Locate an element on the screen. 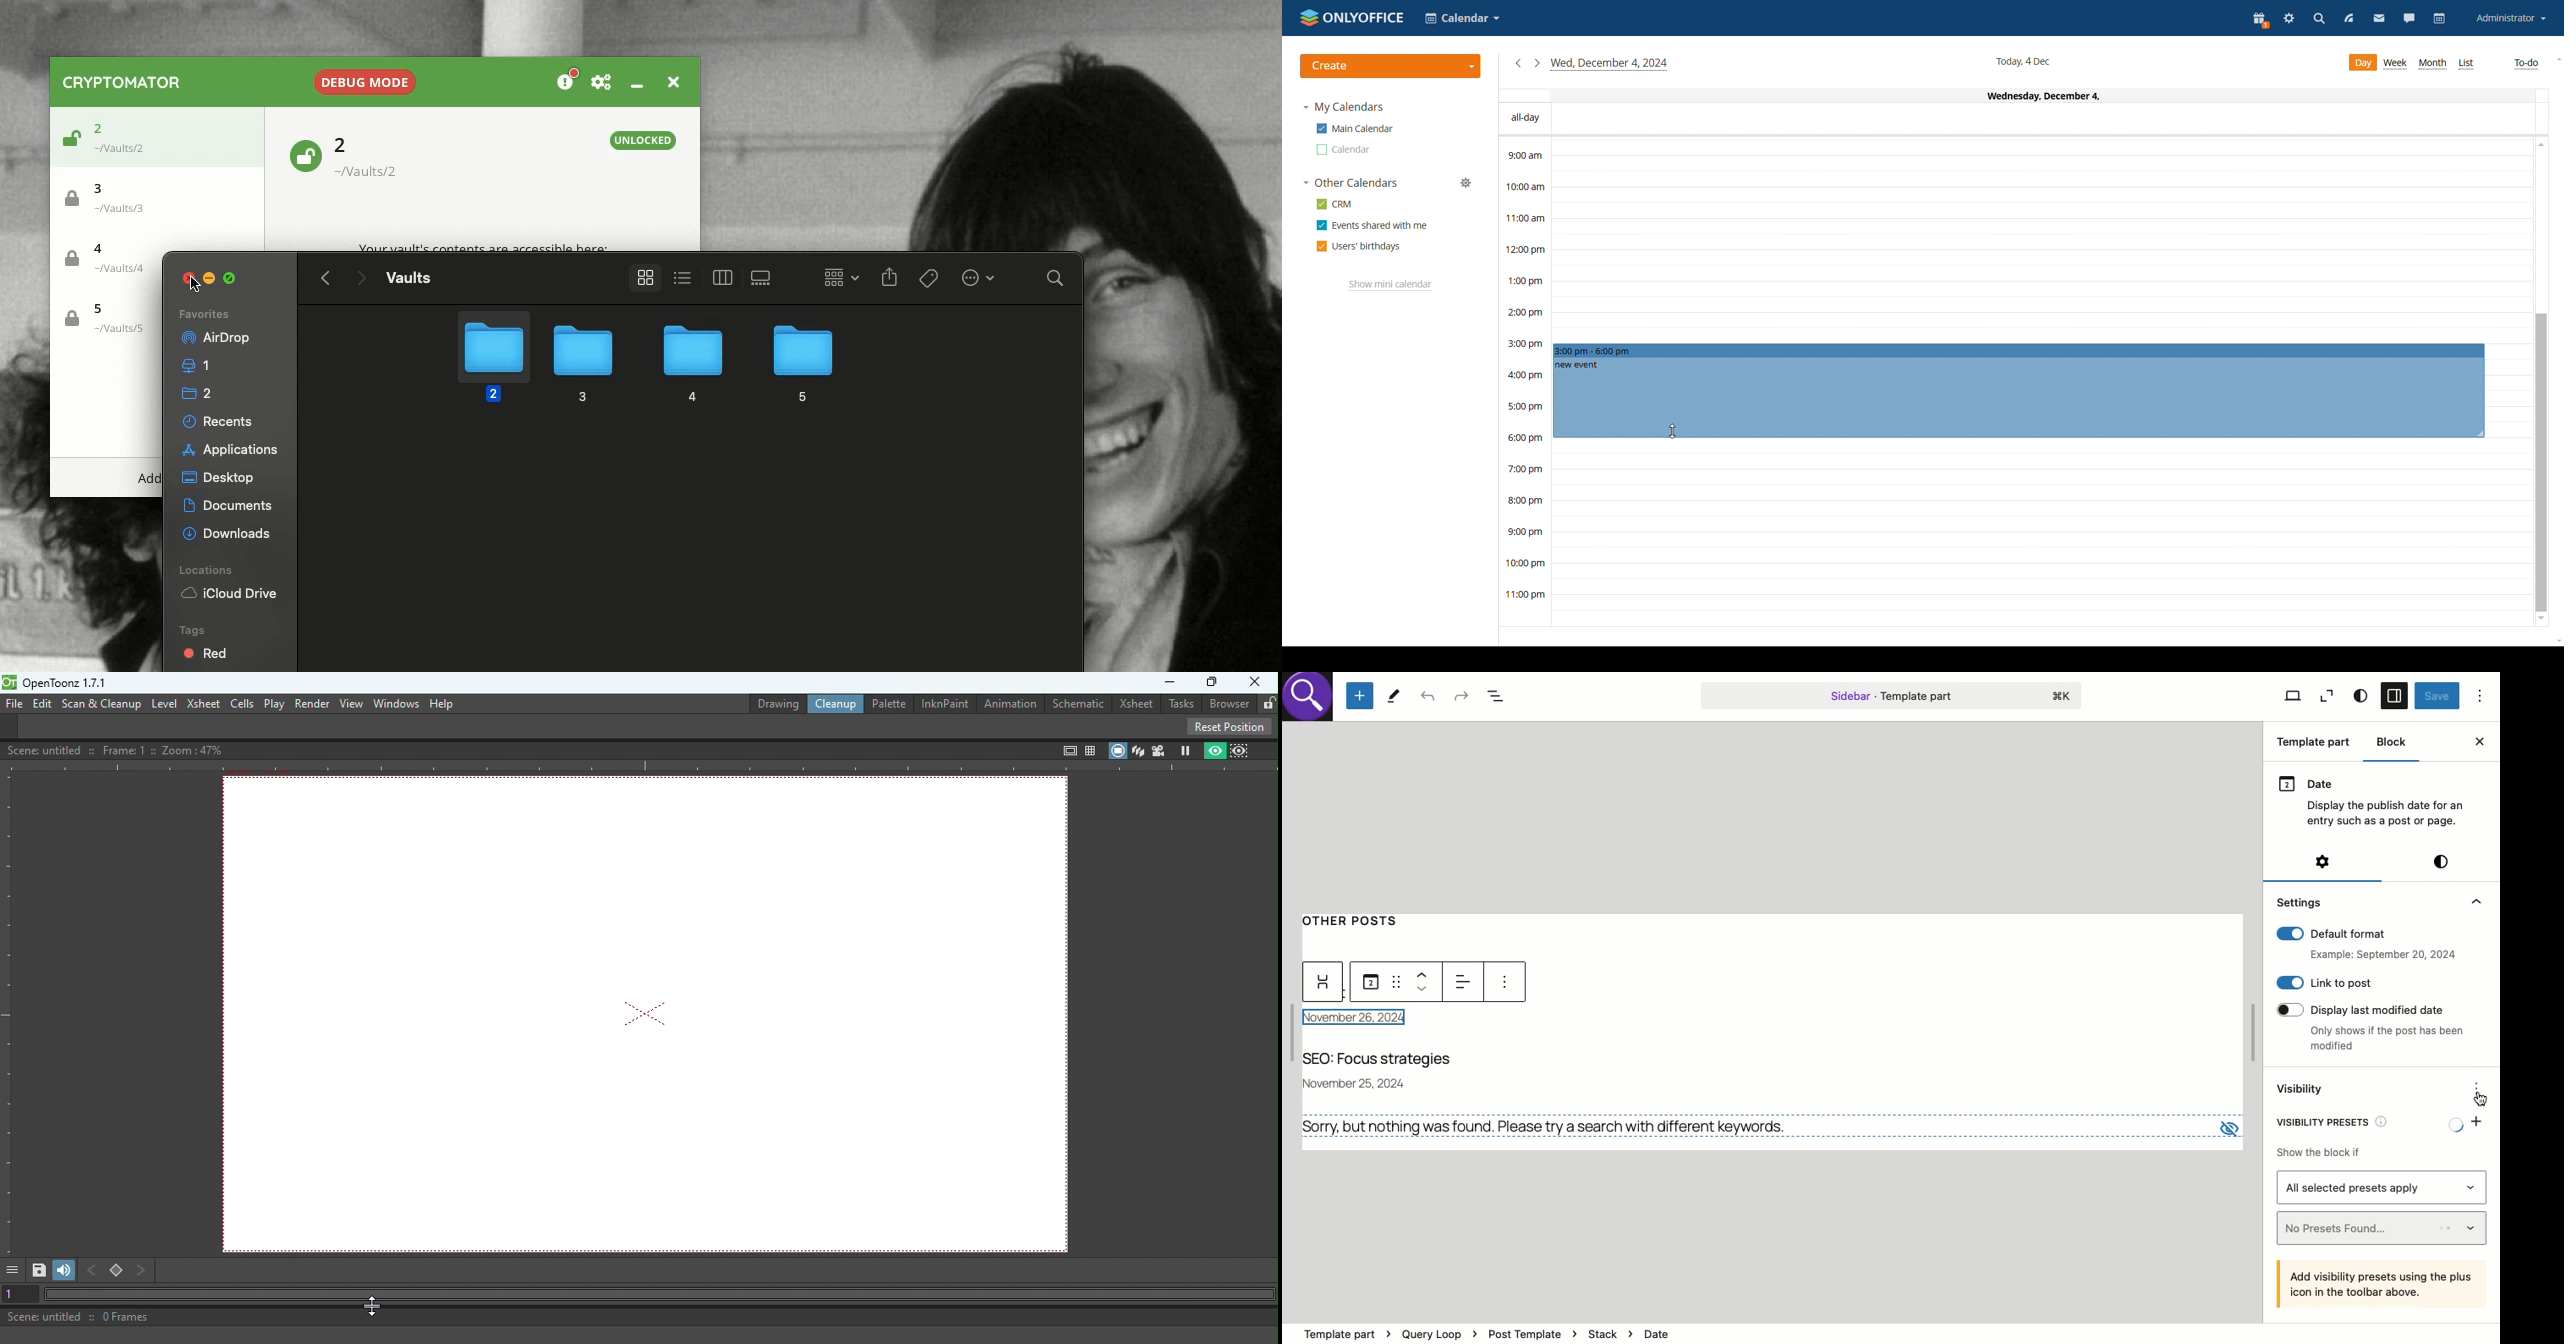 The image size is (2576, 1344). No presets found is located at coordinates (2384, 1228).